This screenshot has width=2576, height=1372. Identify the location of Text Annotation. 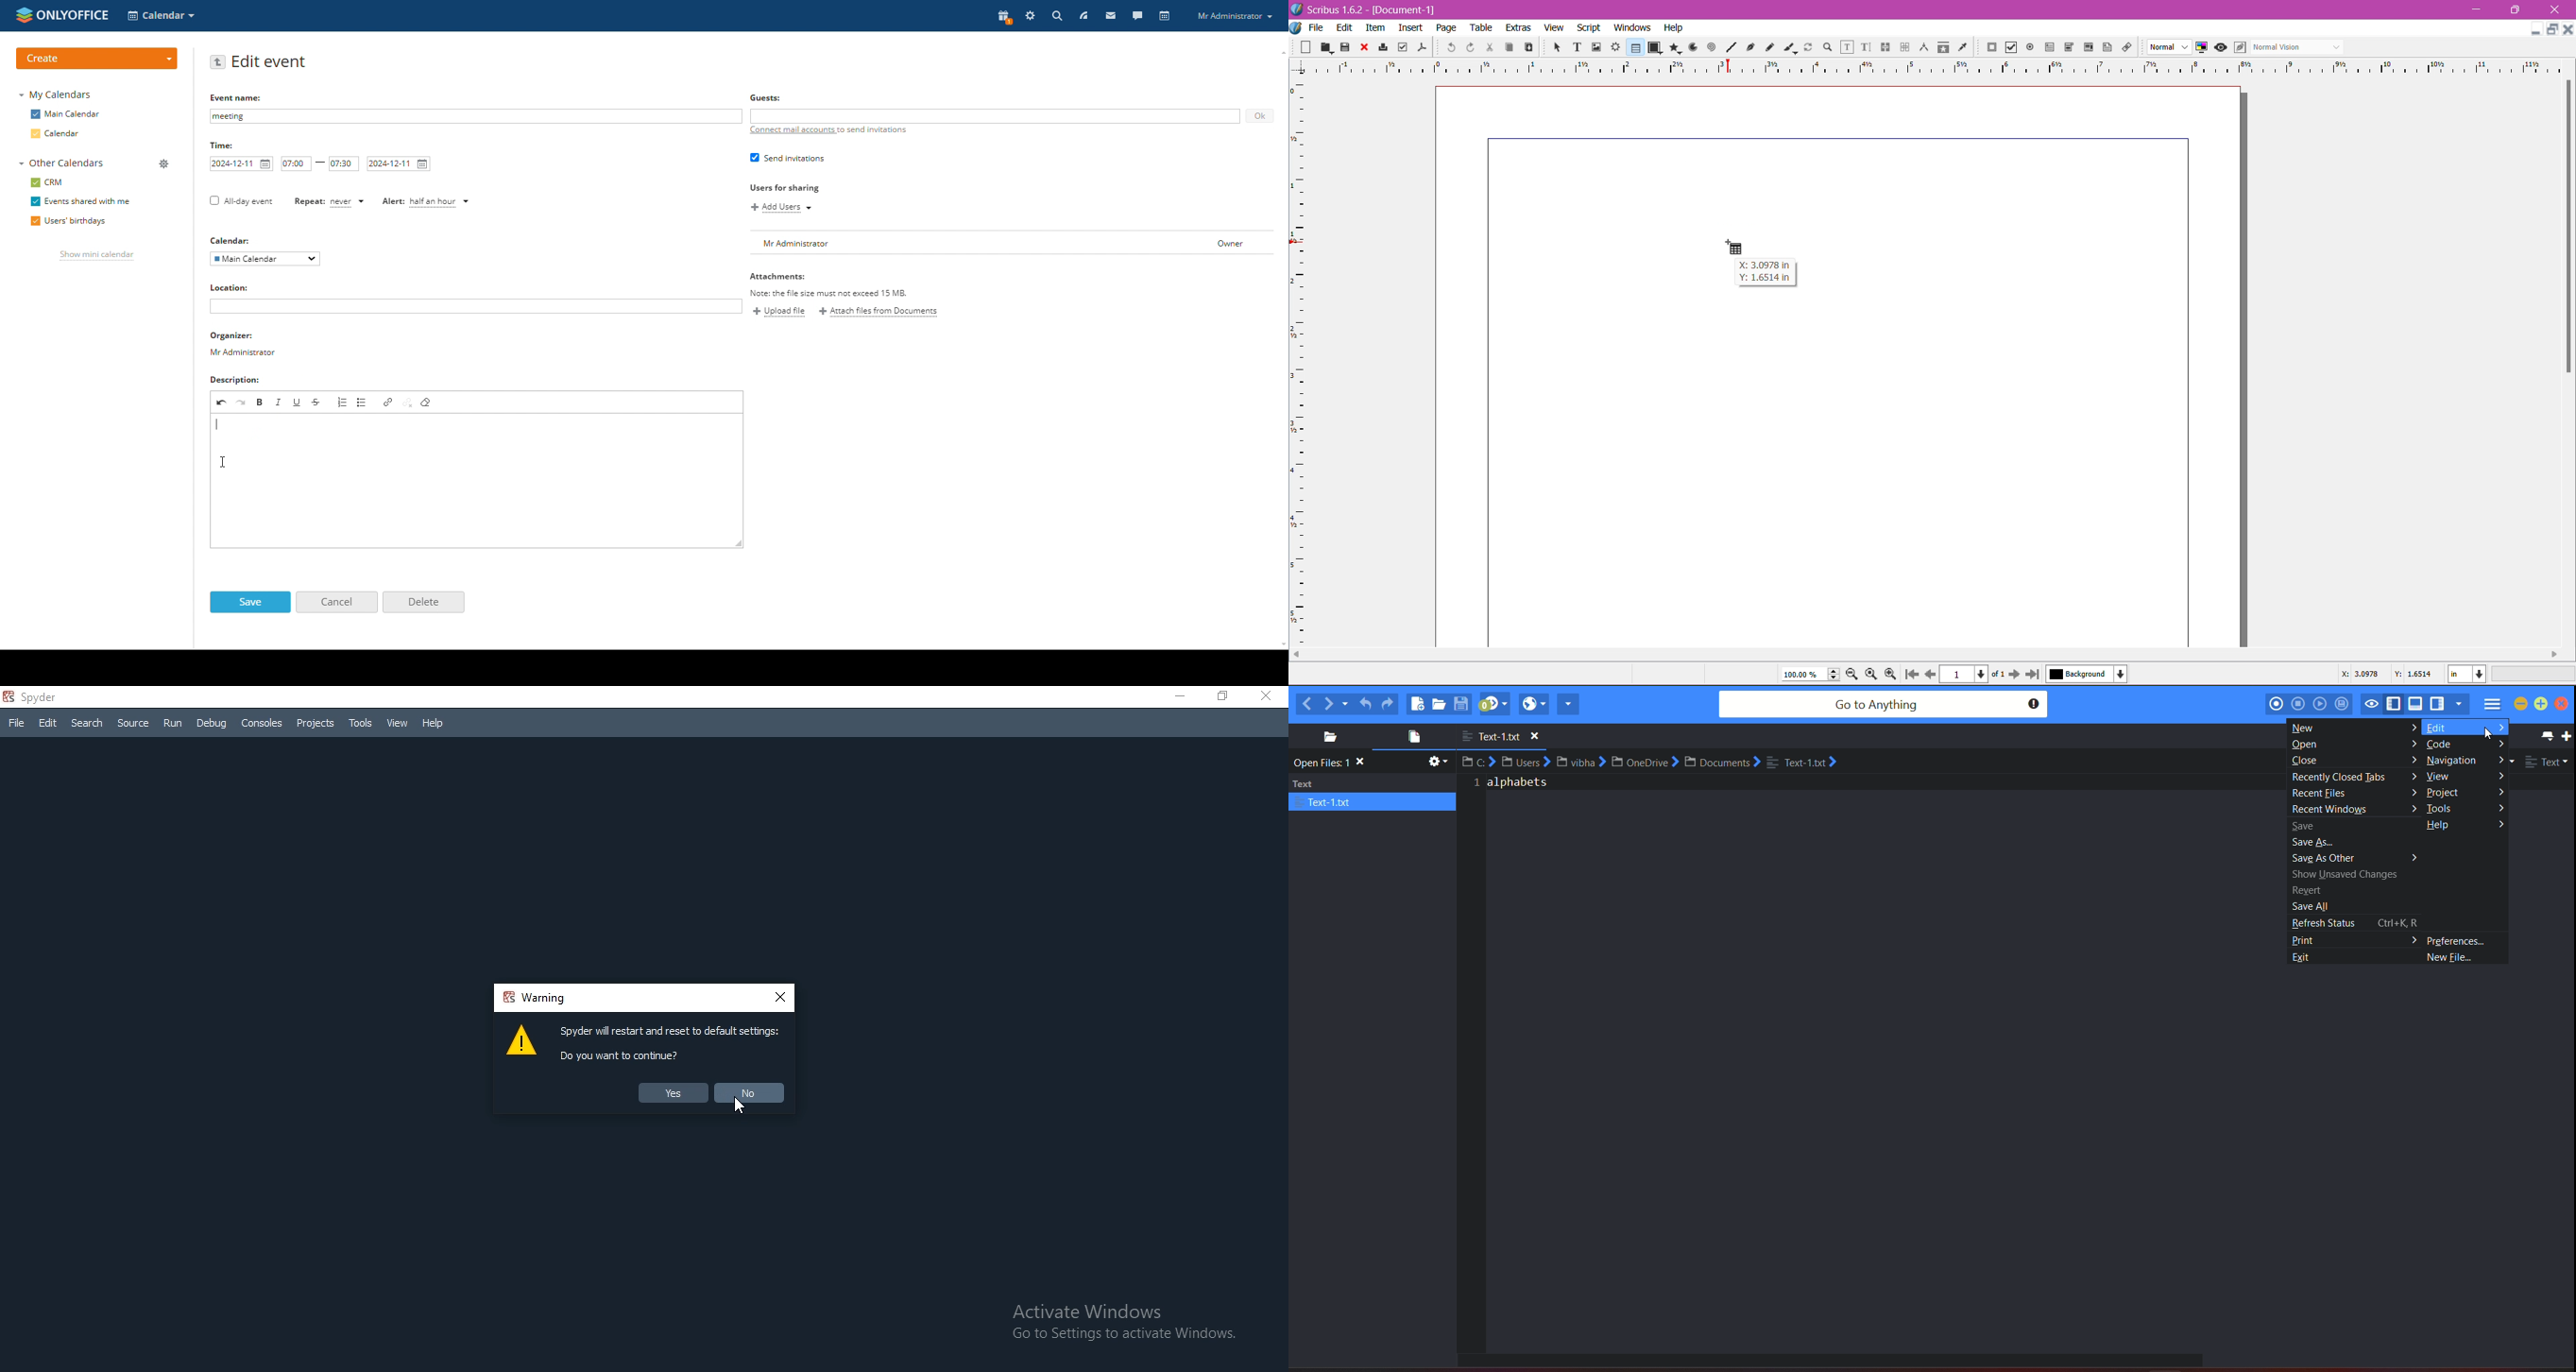
(2106, 45).